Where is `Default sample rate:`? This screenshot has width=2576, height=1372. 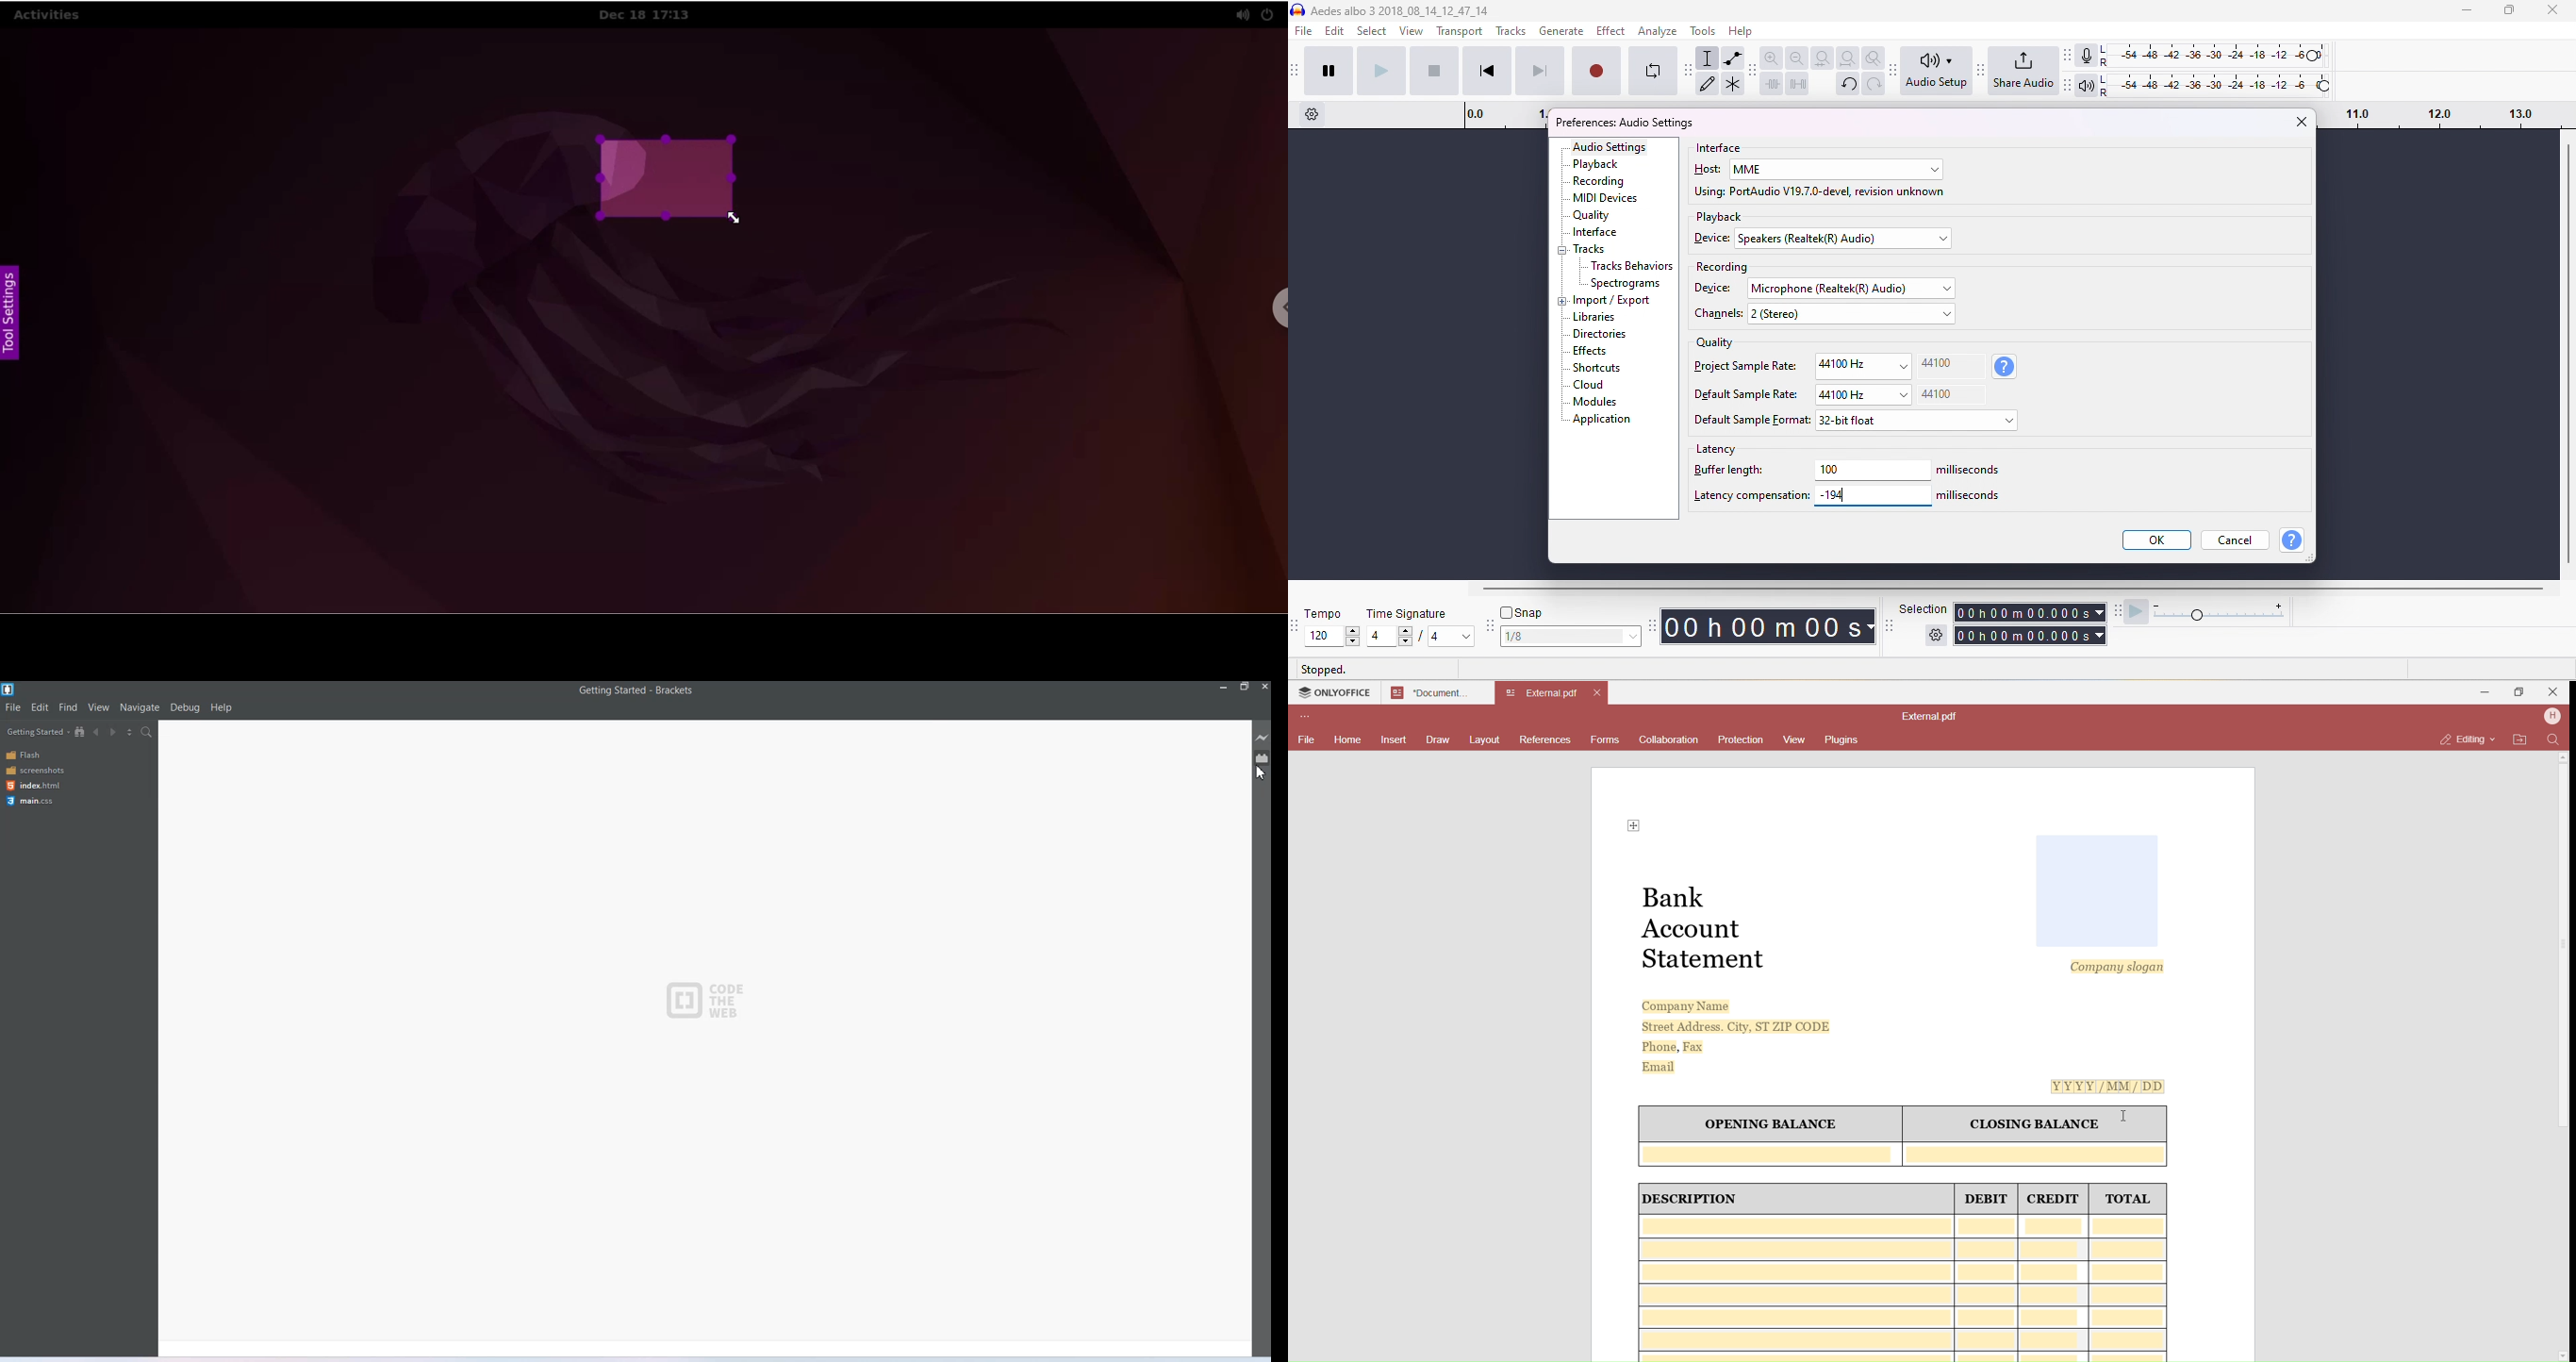 Default sample rate: is located at coordinates (1747, 394).